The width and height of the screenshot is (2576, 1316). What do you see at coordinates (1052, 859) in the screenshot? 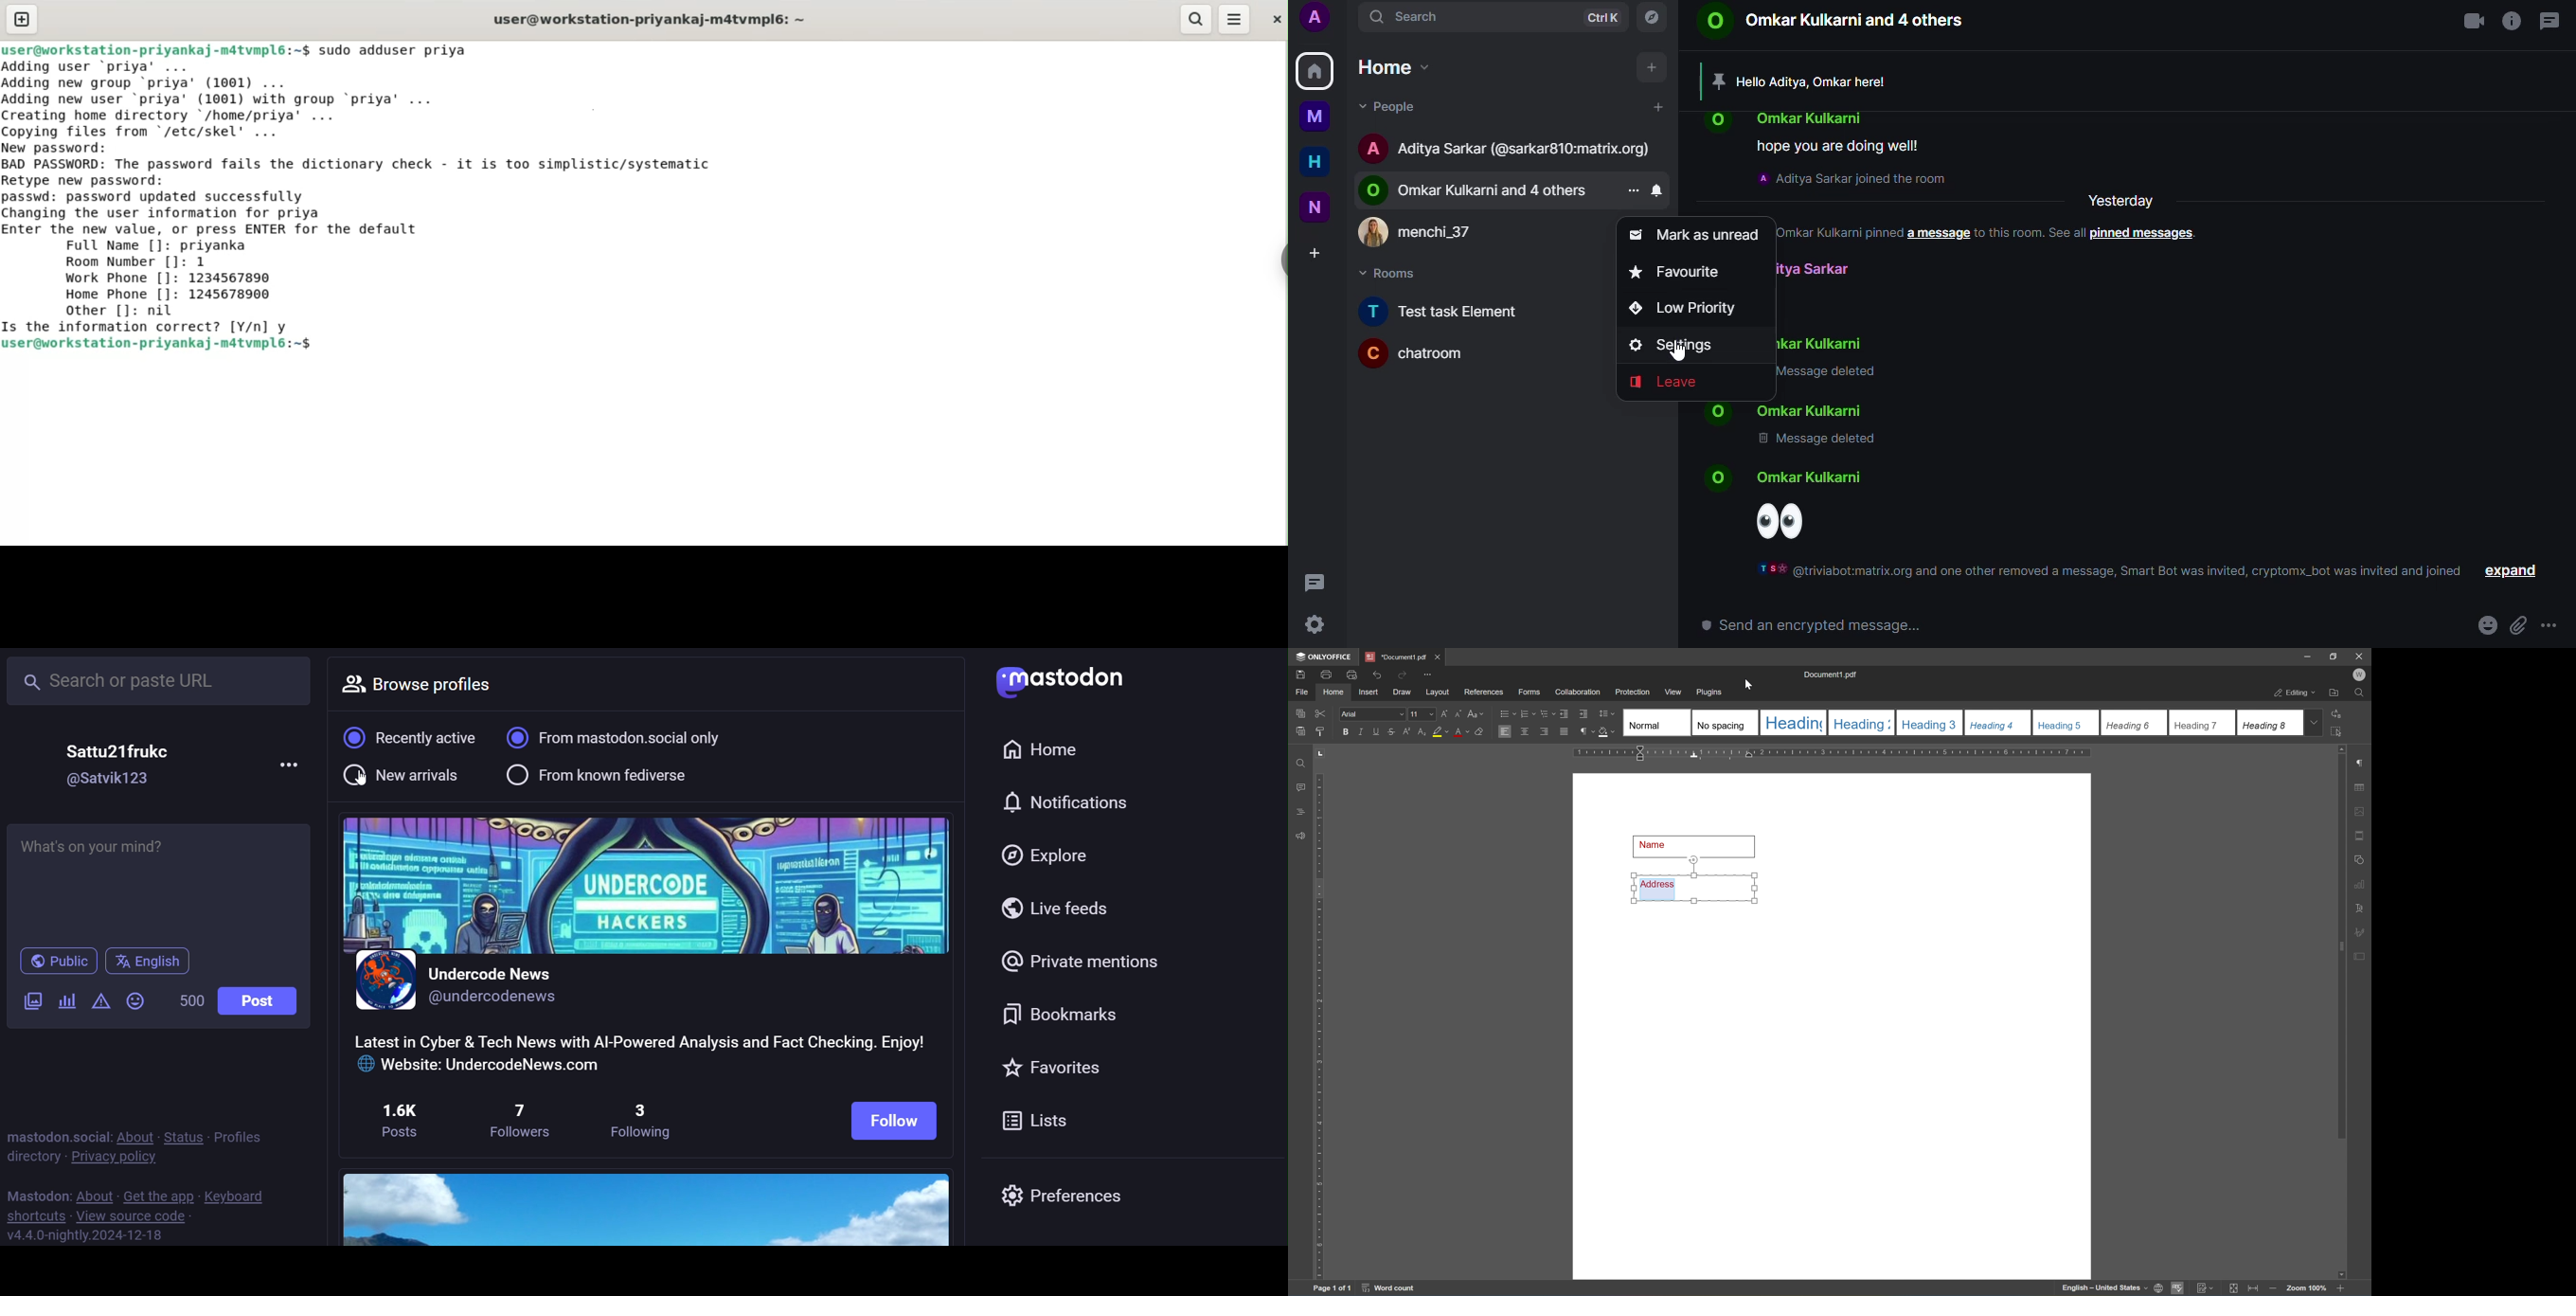
I see `explore` at bounding box center [1052, 859].